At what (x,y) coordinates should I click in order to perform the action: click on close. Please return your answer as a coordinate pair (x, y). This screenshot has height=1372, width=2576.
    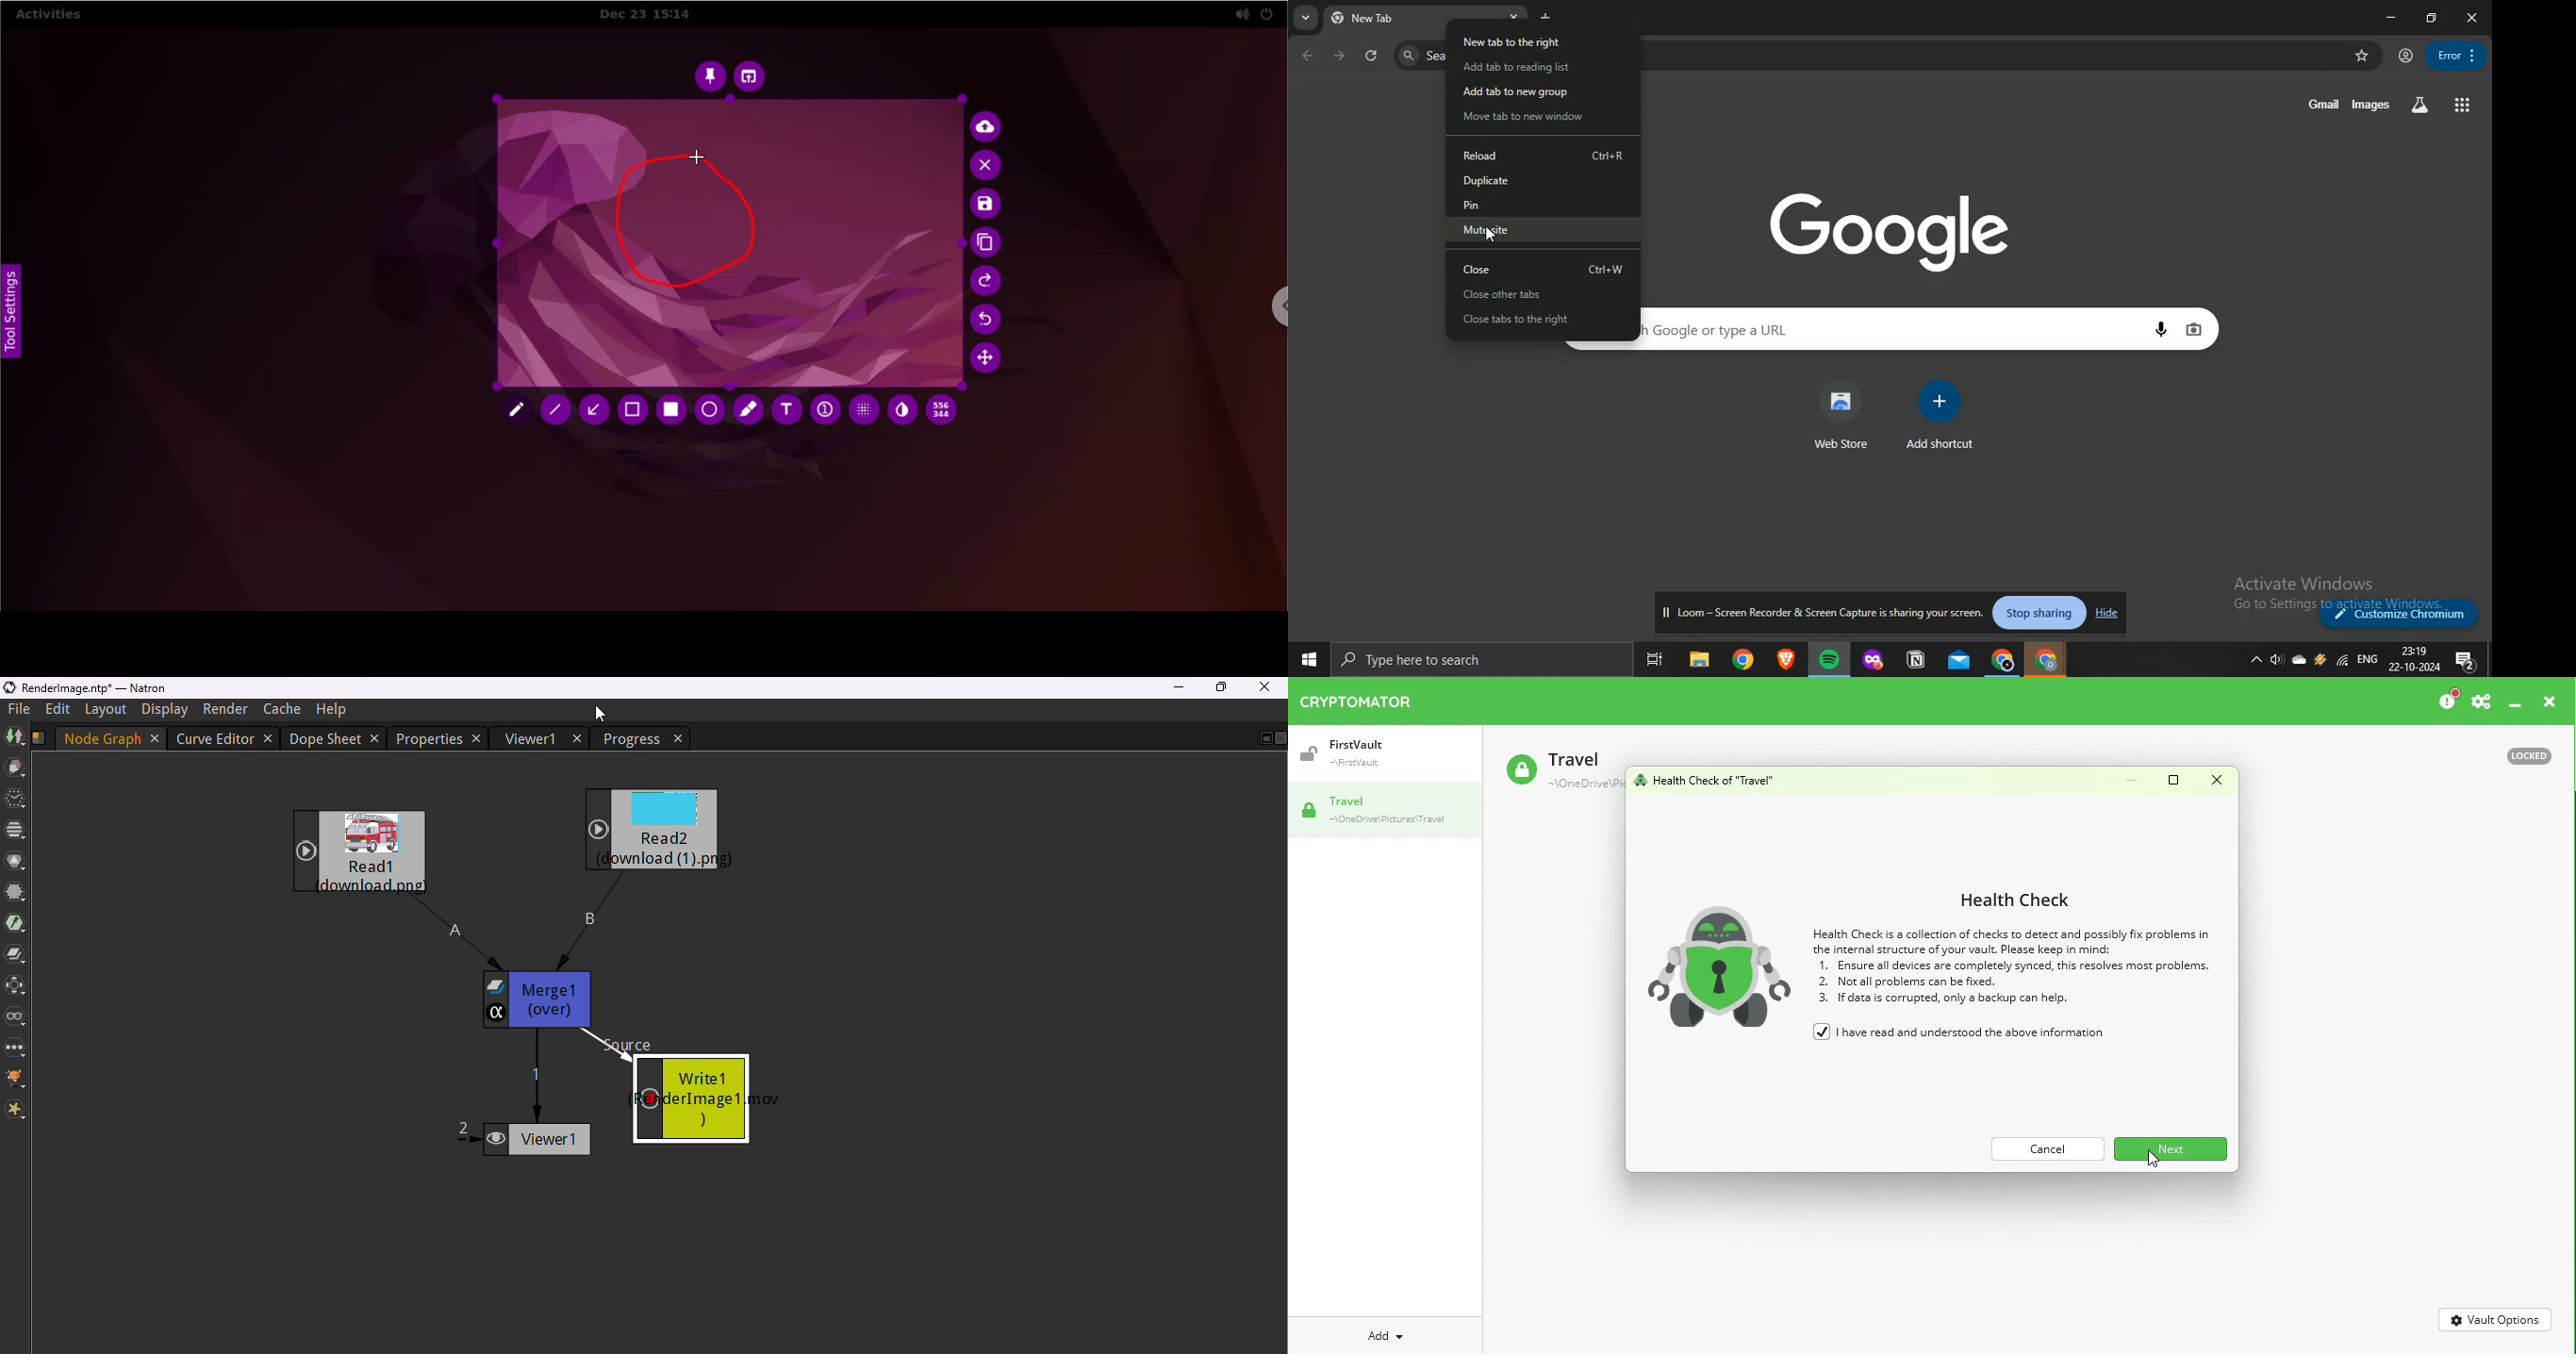
    Looking at the image, I should click on (1517, 19).